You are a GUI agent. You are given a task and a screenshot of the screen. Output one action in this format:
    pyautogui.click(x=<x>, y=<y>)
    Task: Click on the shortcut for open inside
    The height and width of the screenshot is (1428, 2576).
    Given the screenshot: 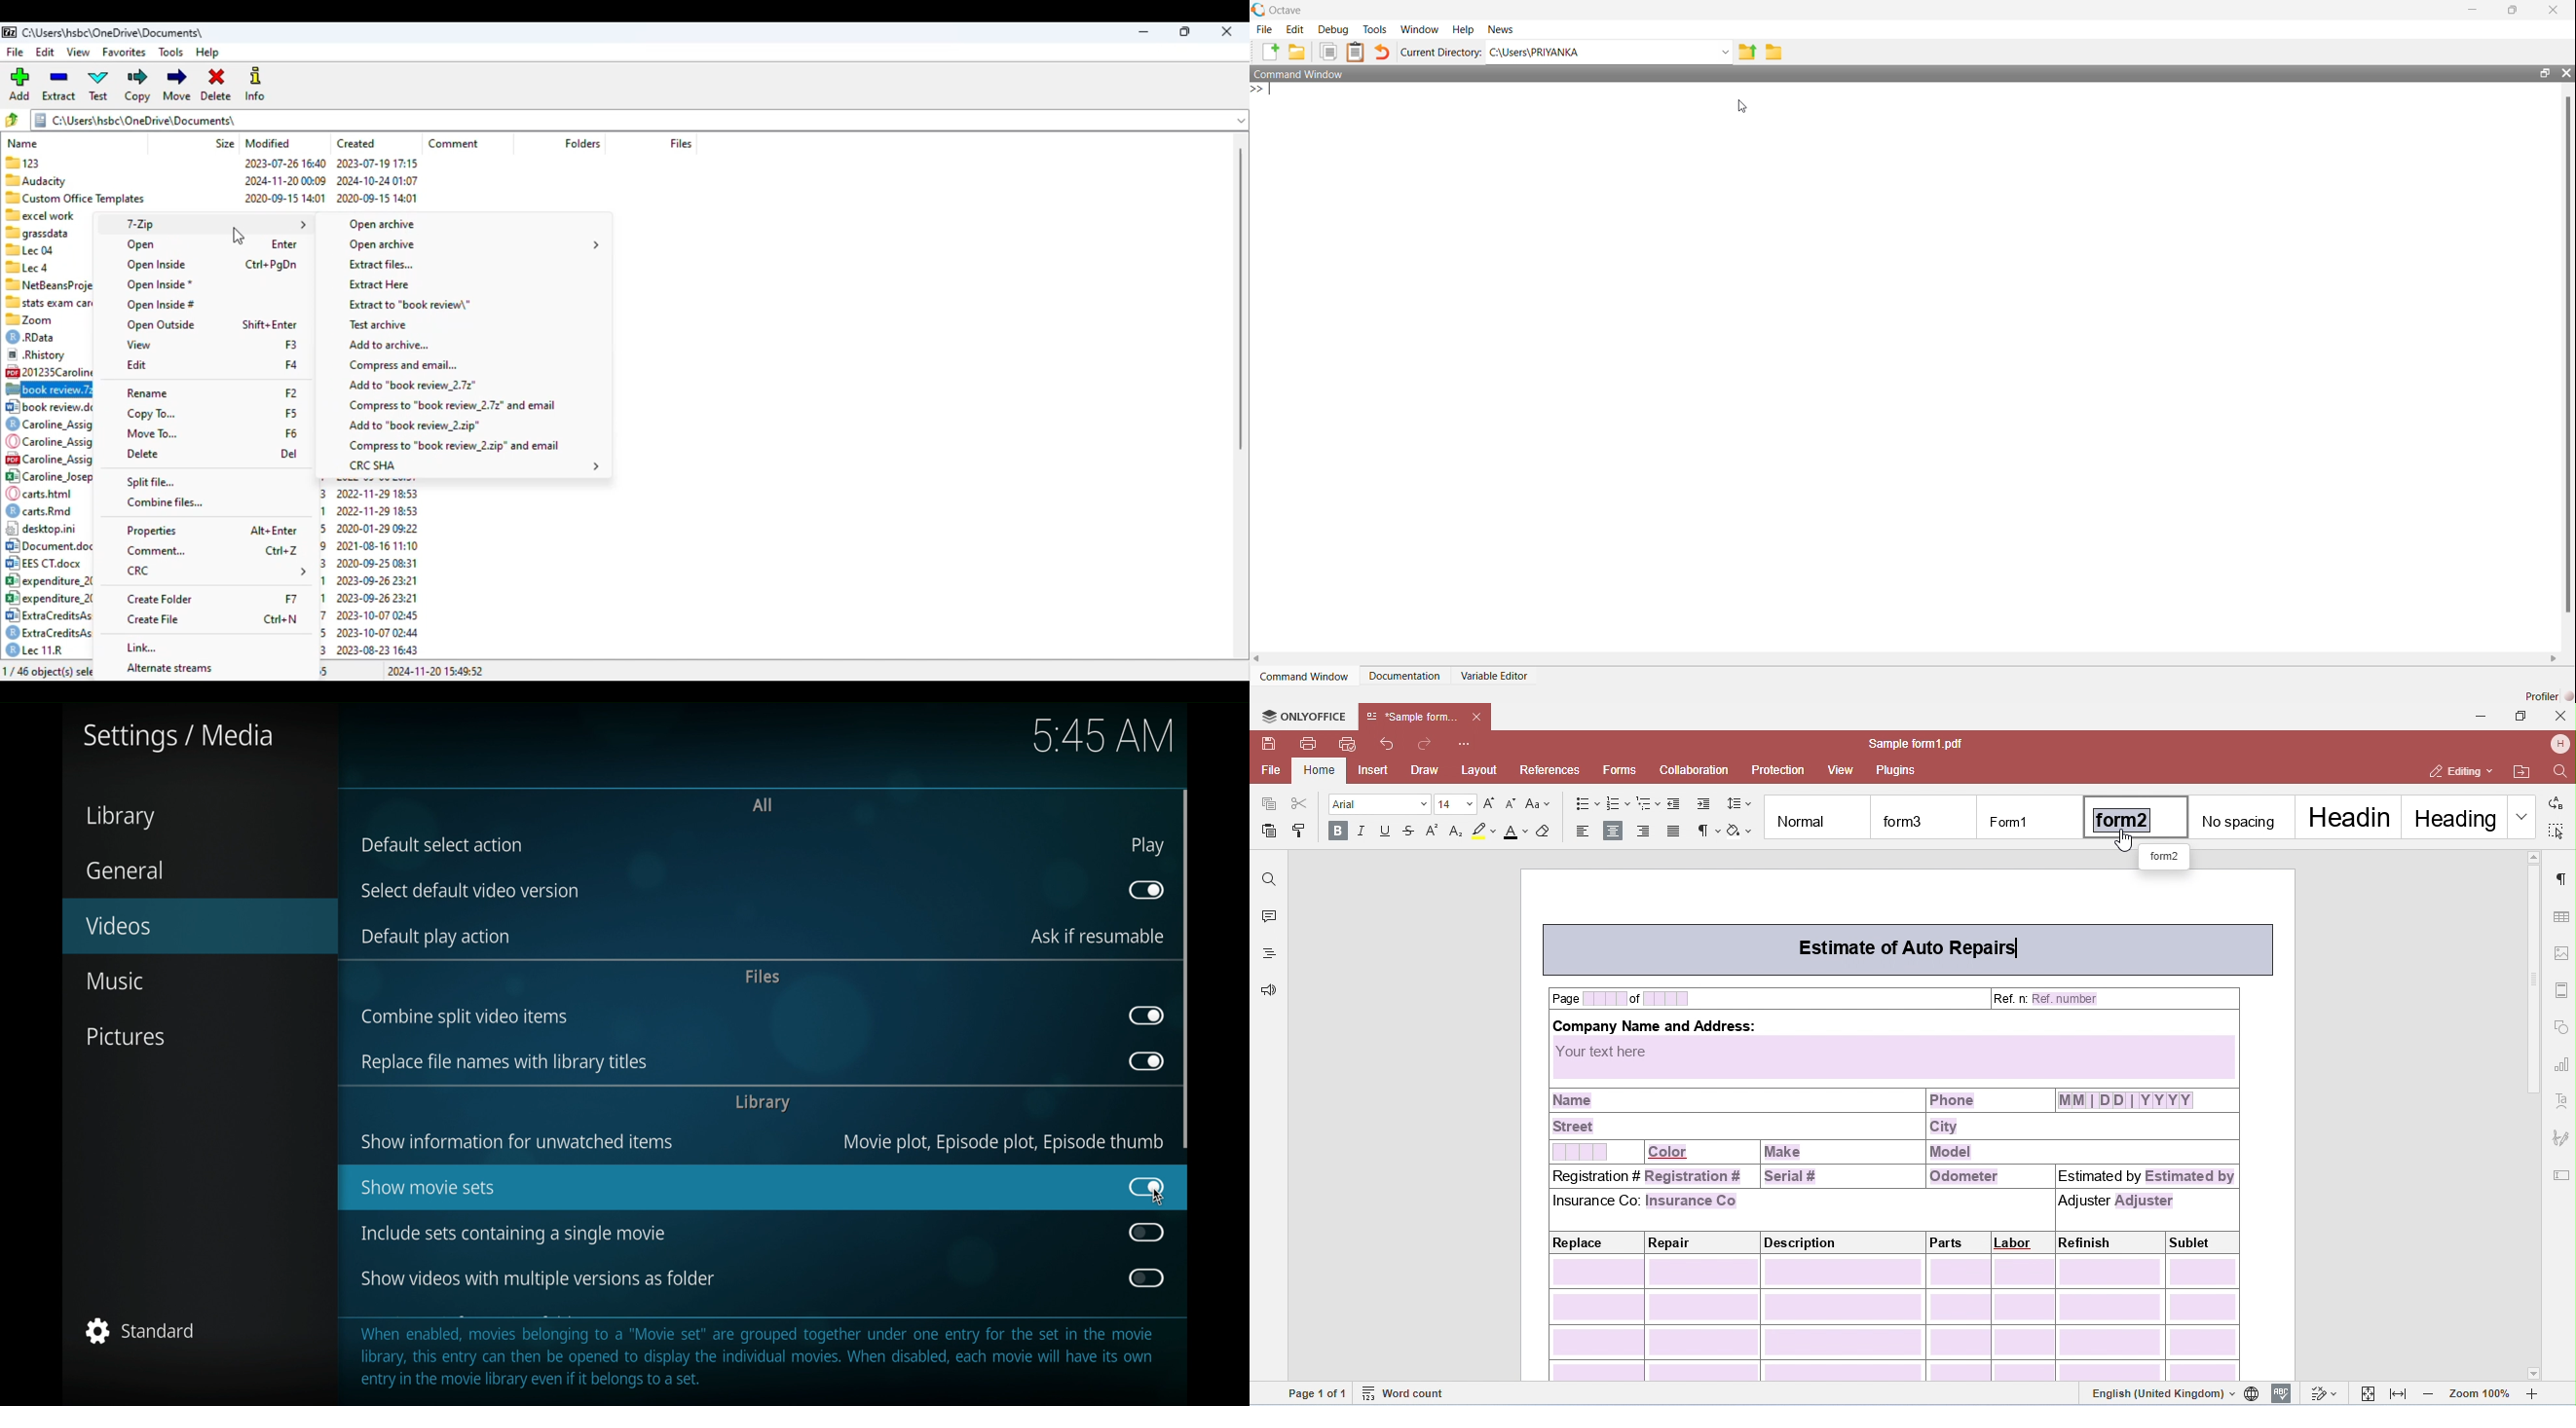 What is the action you would take?
    pyautogui.click(x=272, y=265)
    